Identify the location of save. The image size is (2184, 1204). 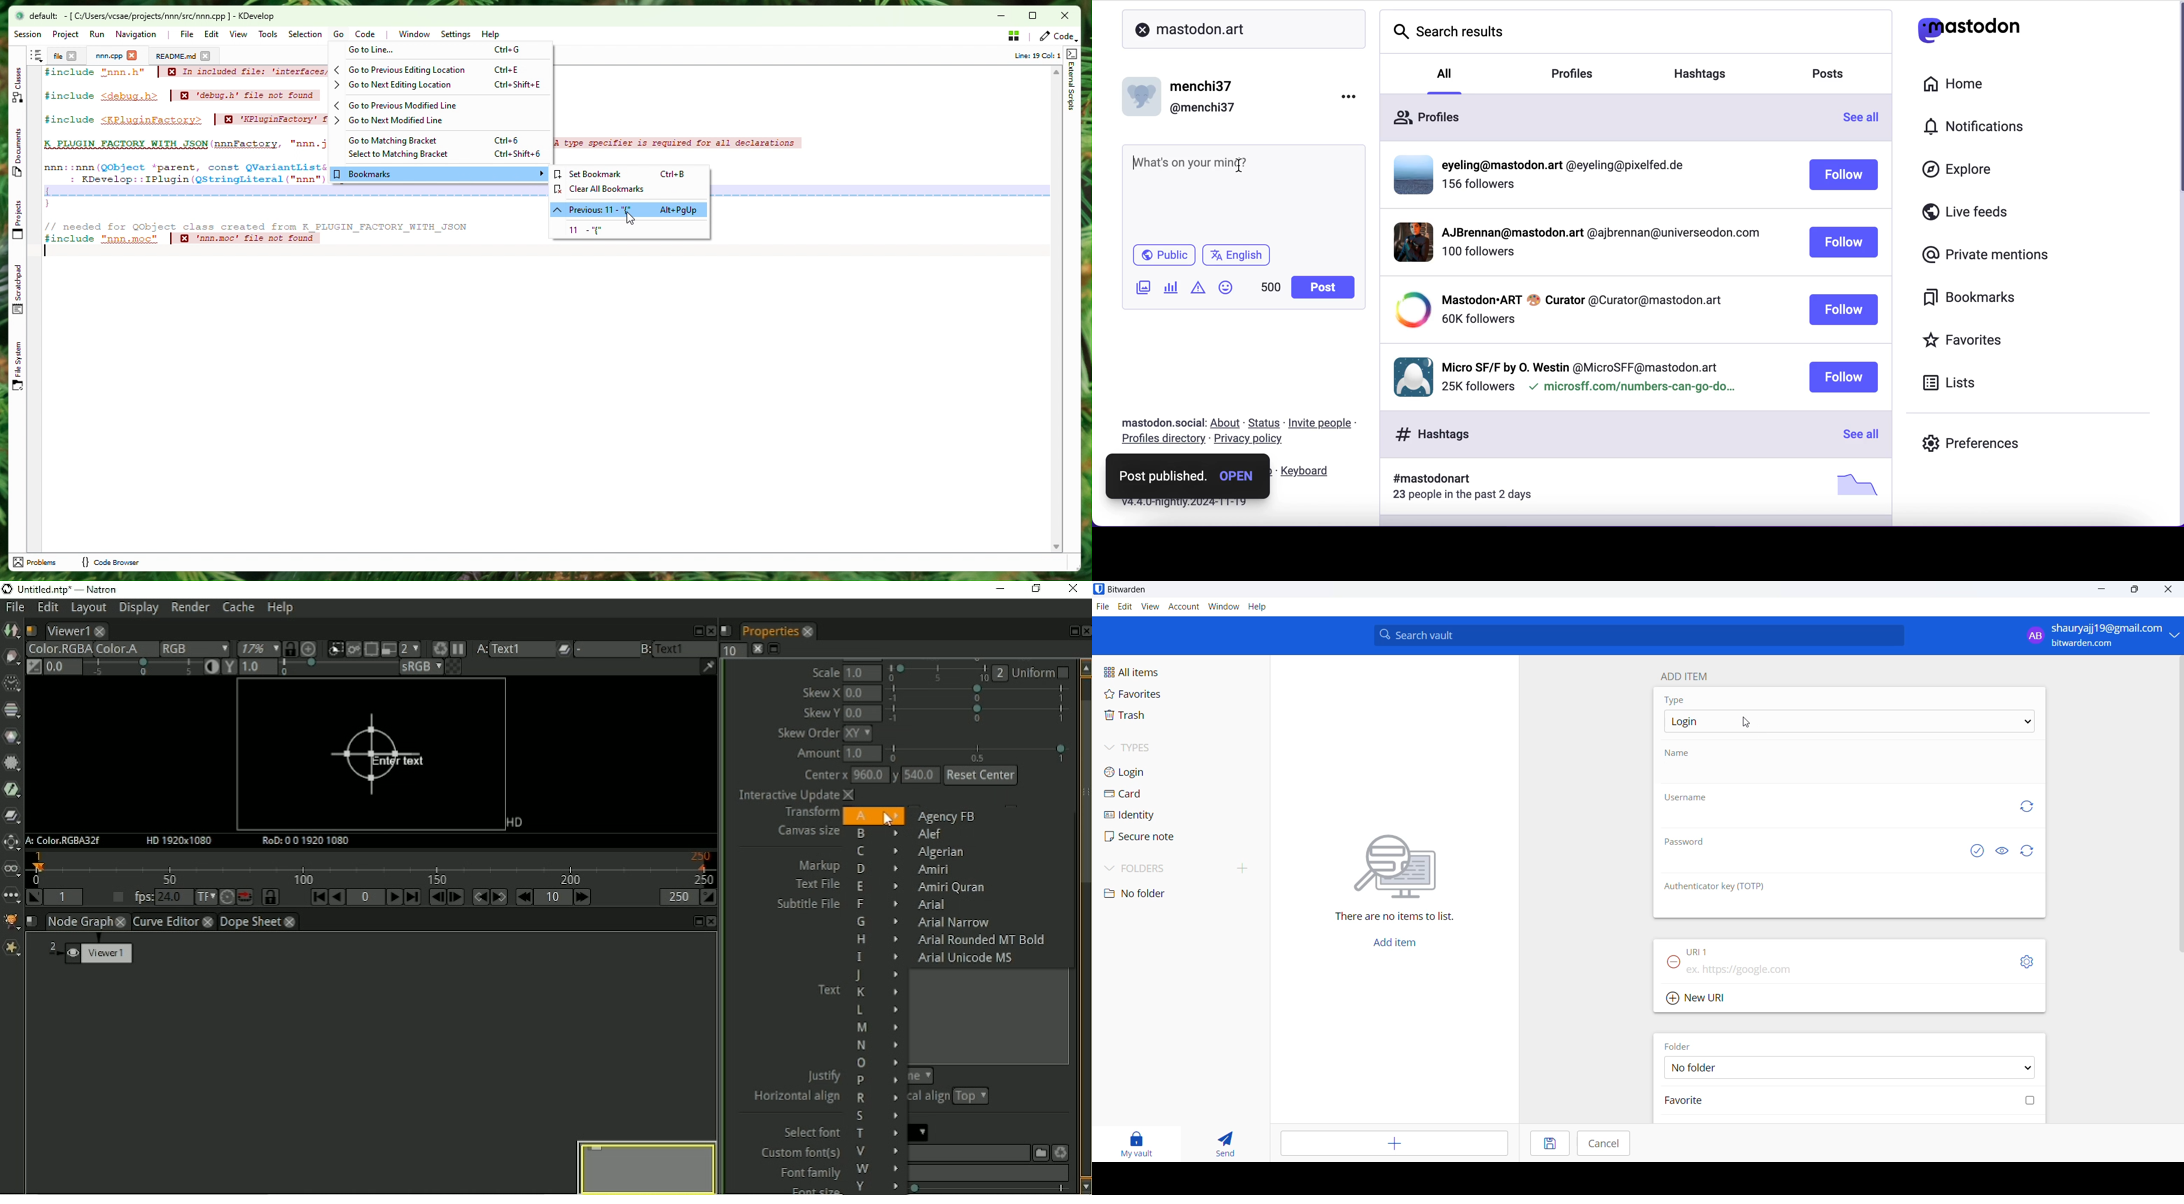
(1545, 1144).